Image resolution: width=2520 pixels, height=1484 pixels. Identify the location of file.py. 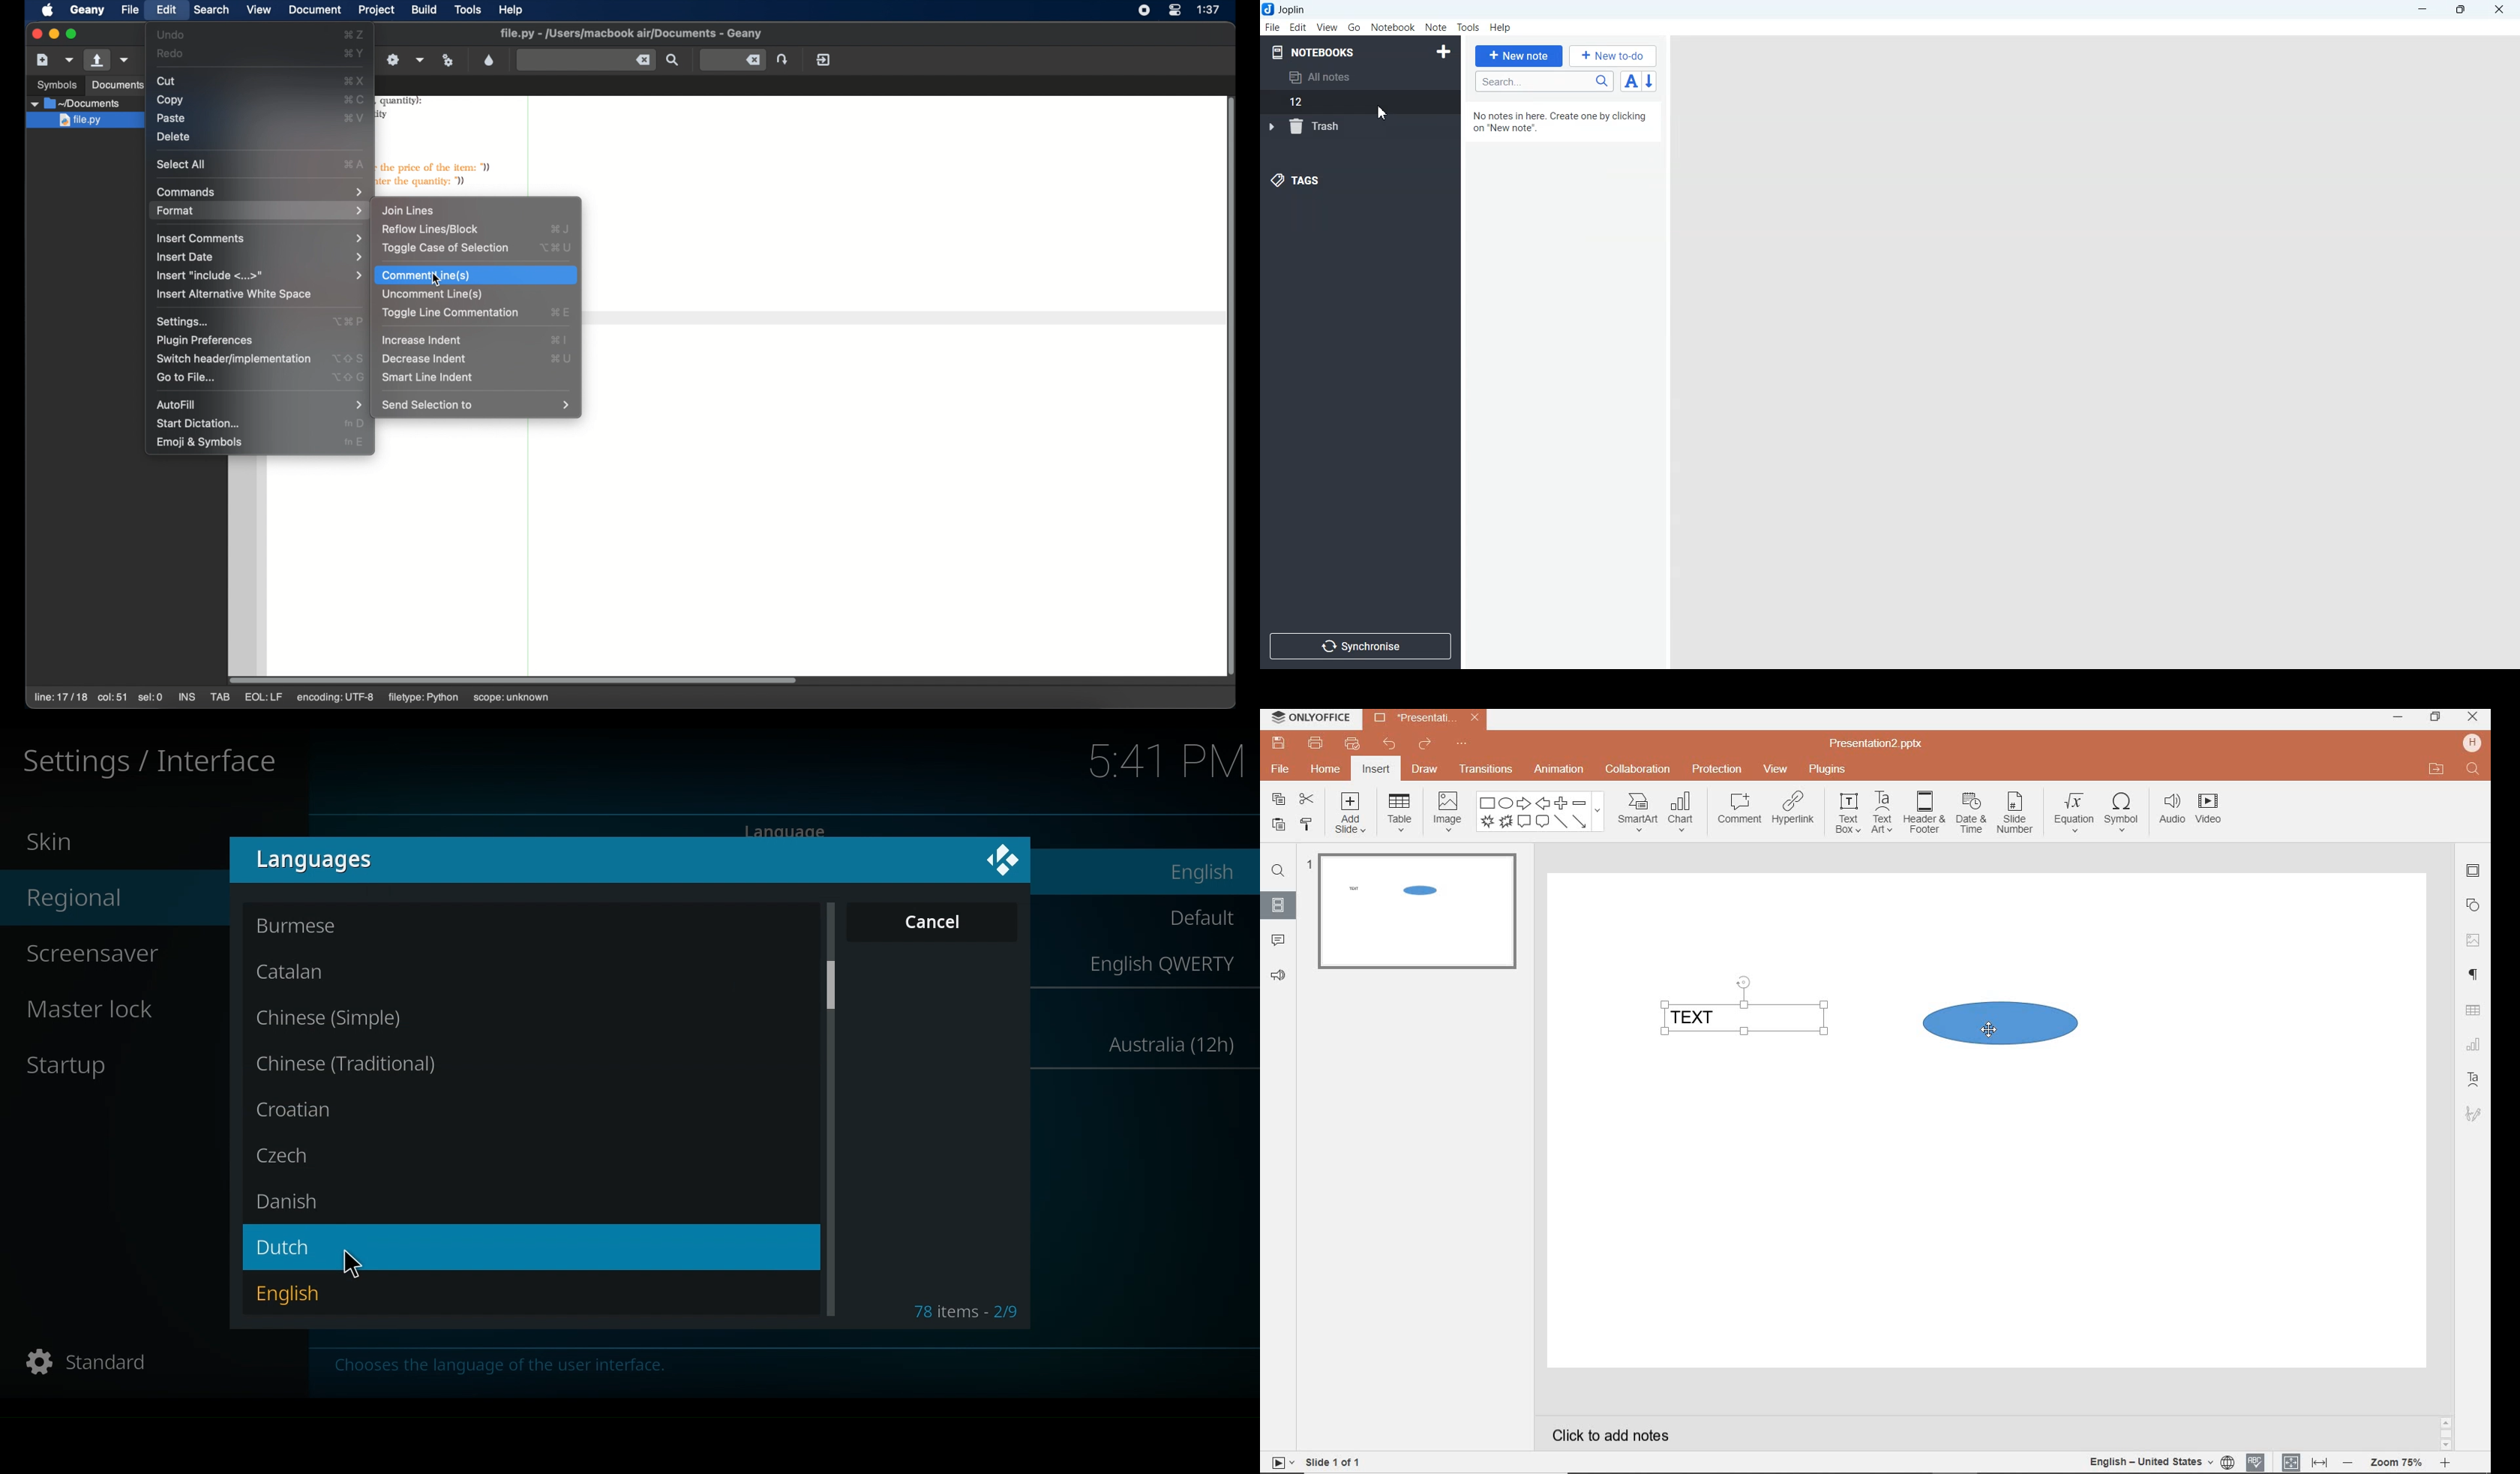
(83, 121).